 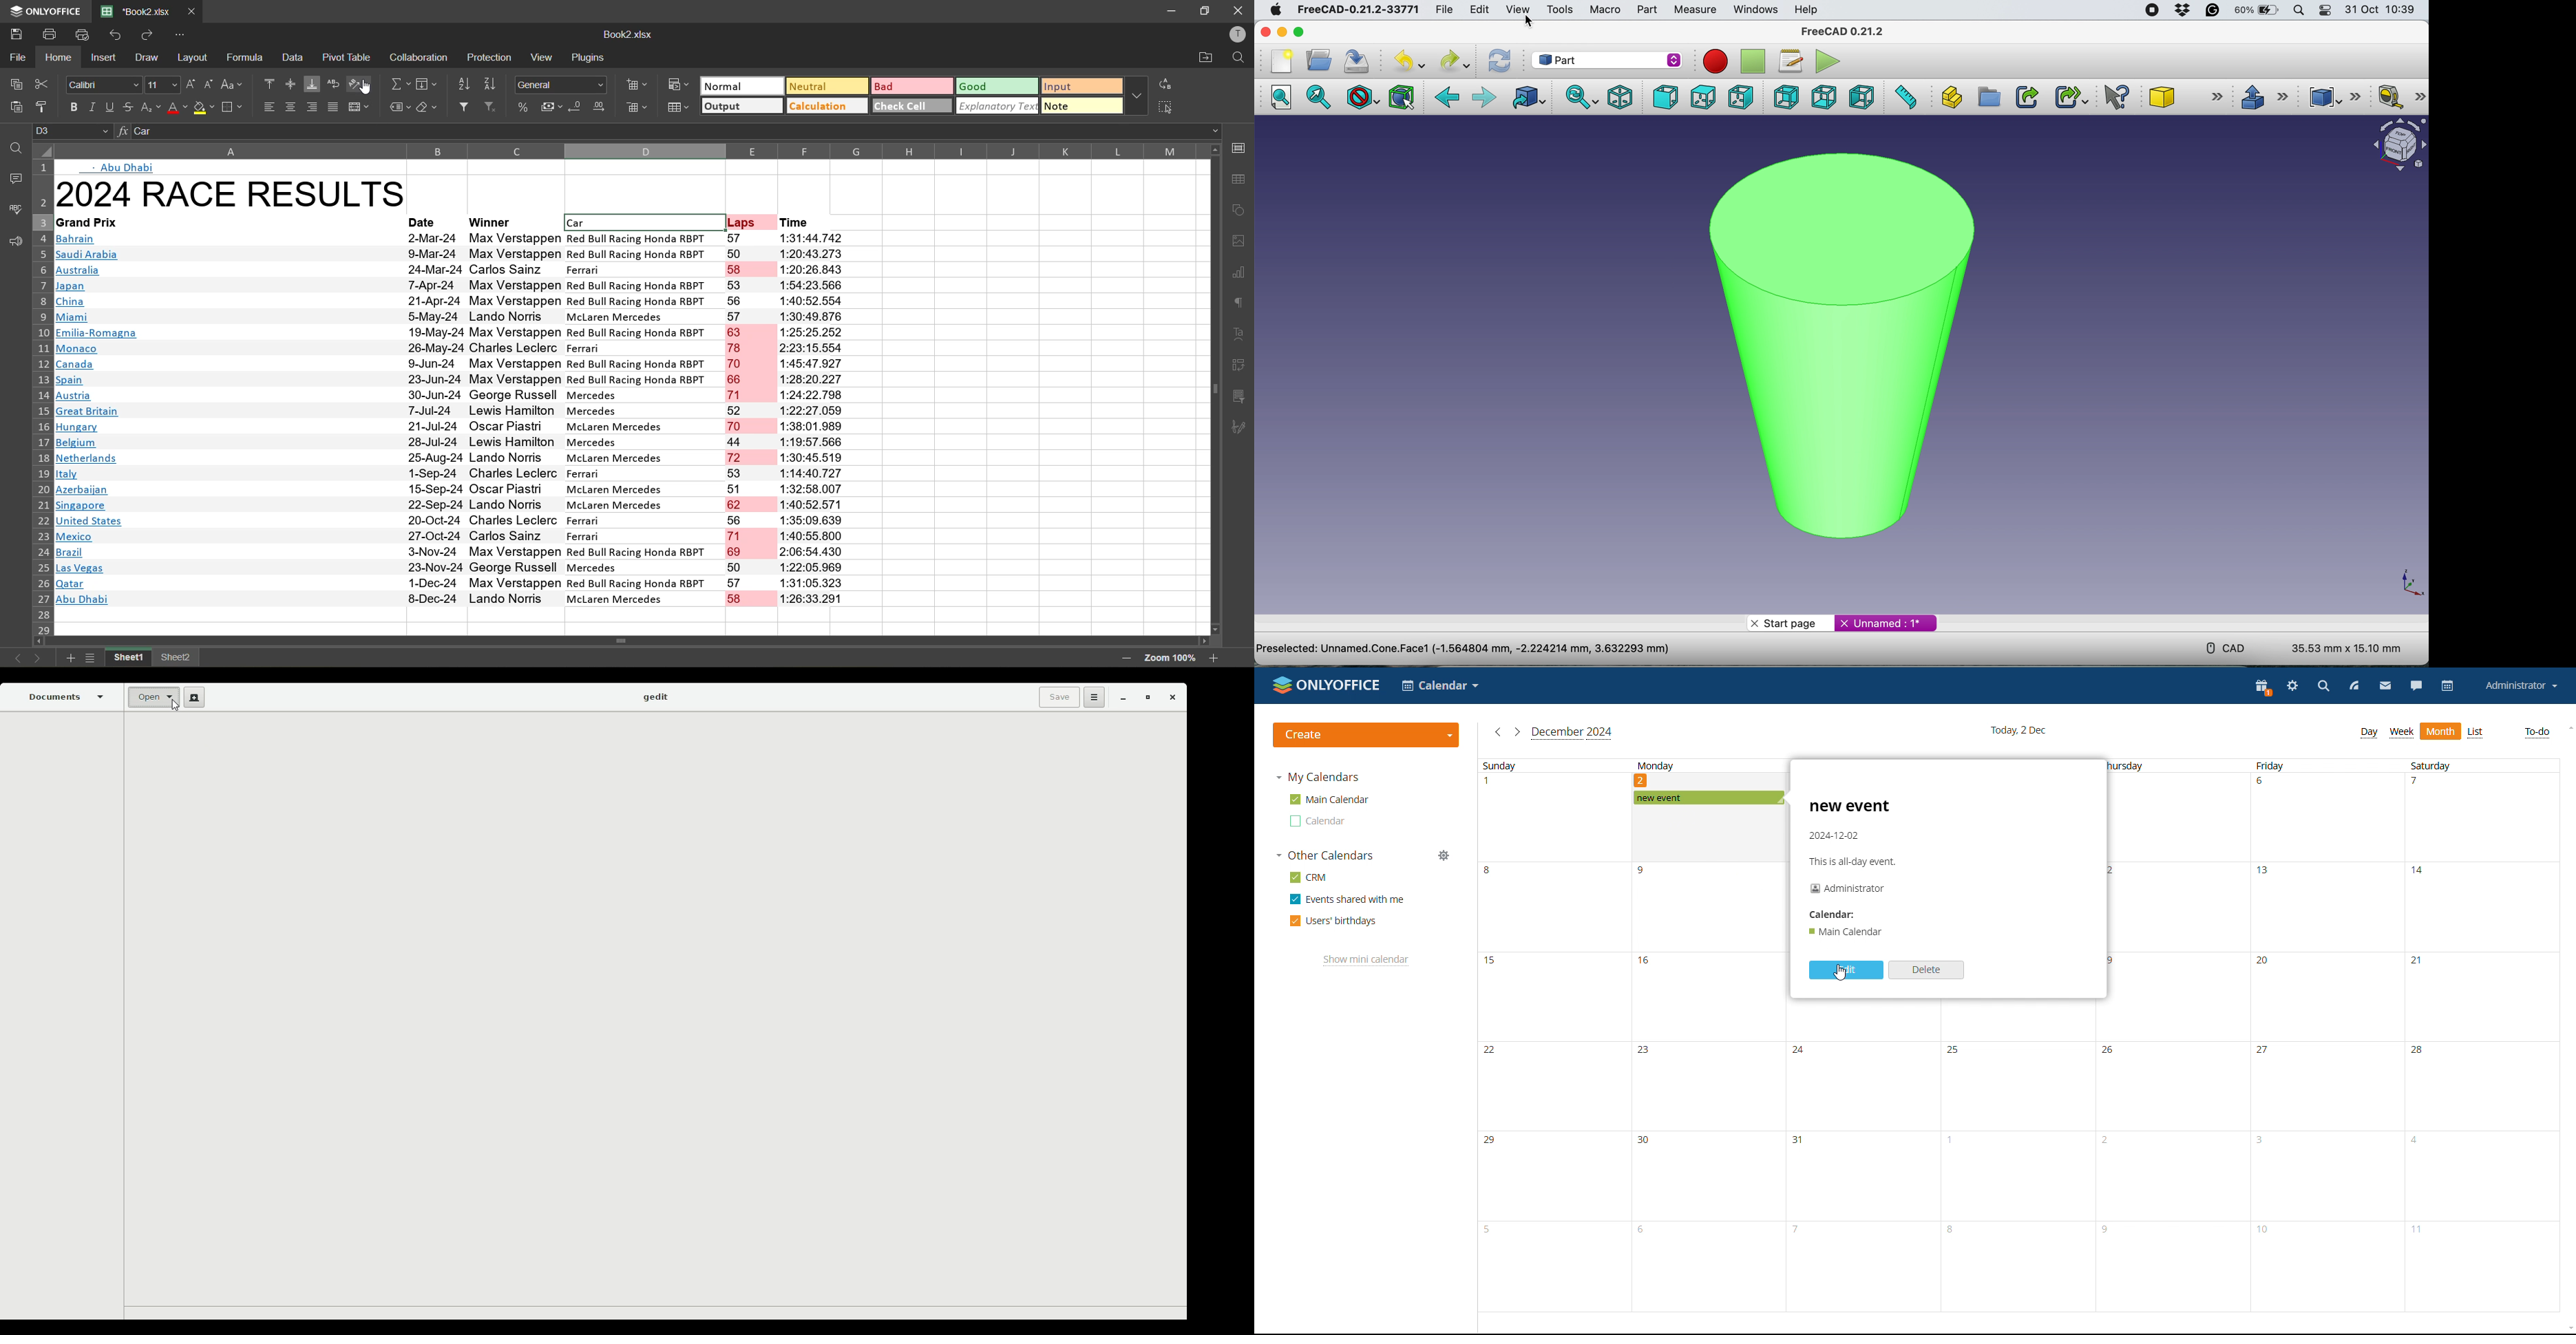 I want to click on system logo, so click(x=1270, y=9).